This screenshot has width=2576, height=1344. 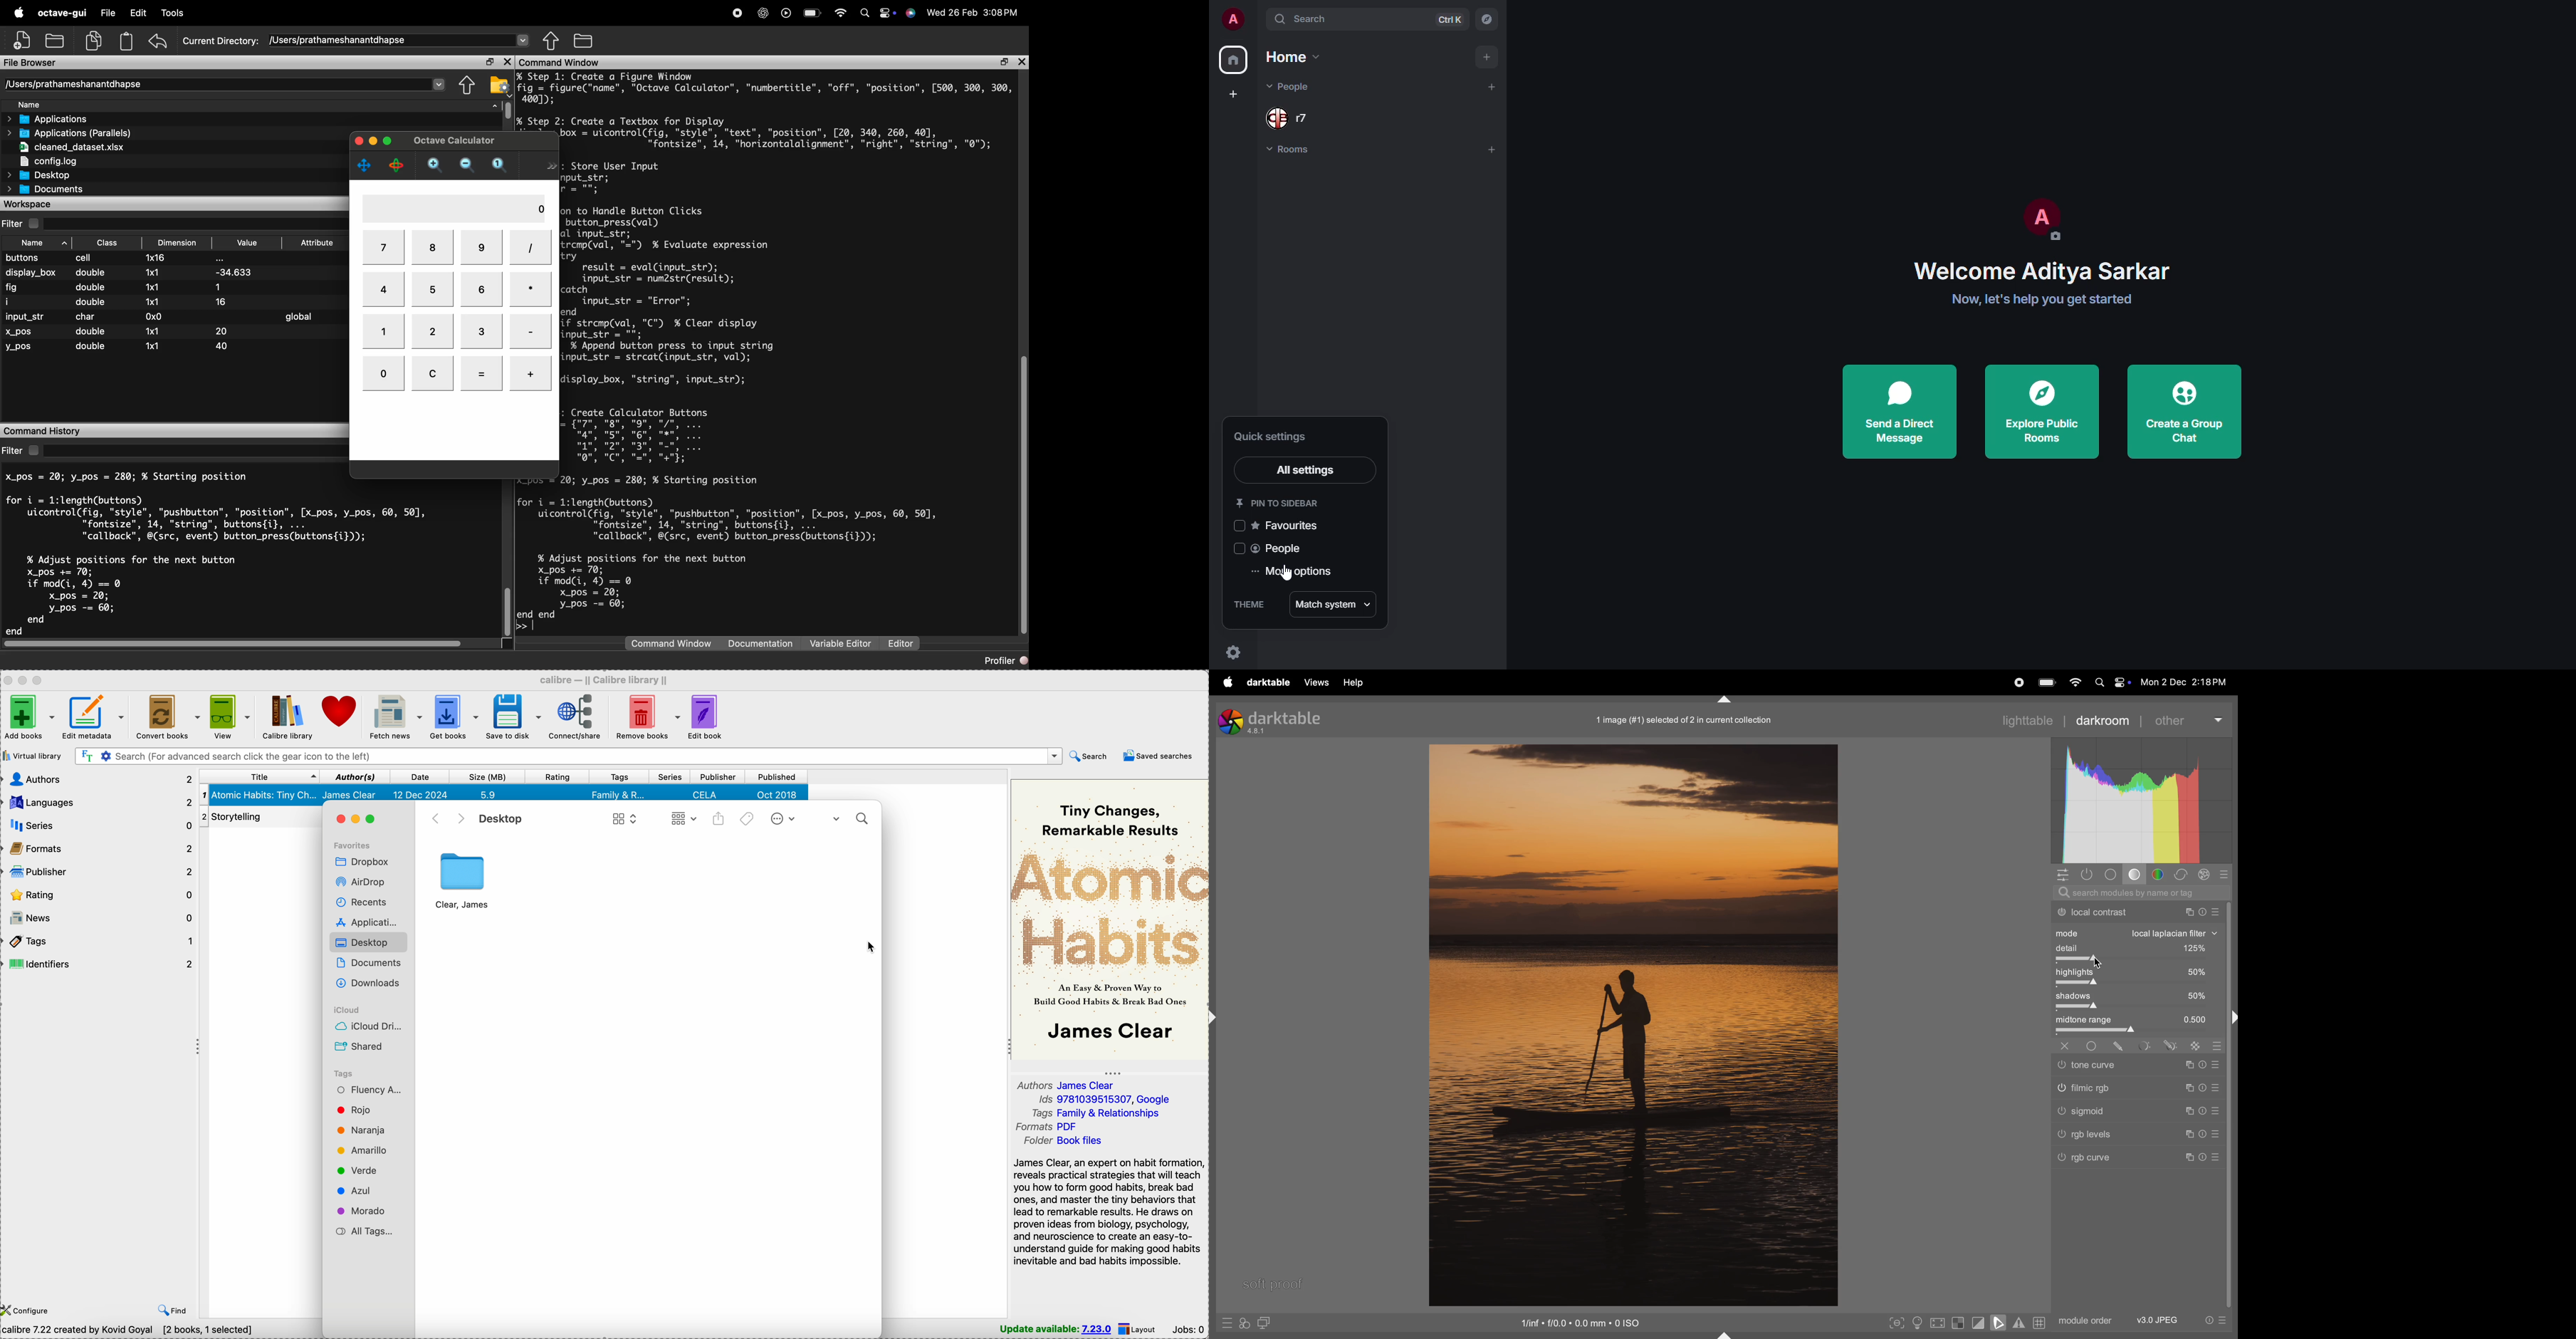 I want to click on more options, so click(x=1297, y=570).